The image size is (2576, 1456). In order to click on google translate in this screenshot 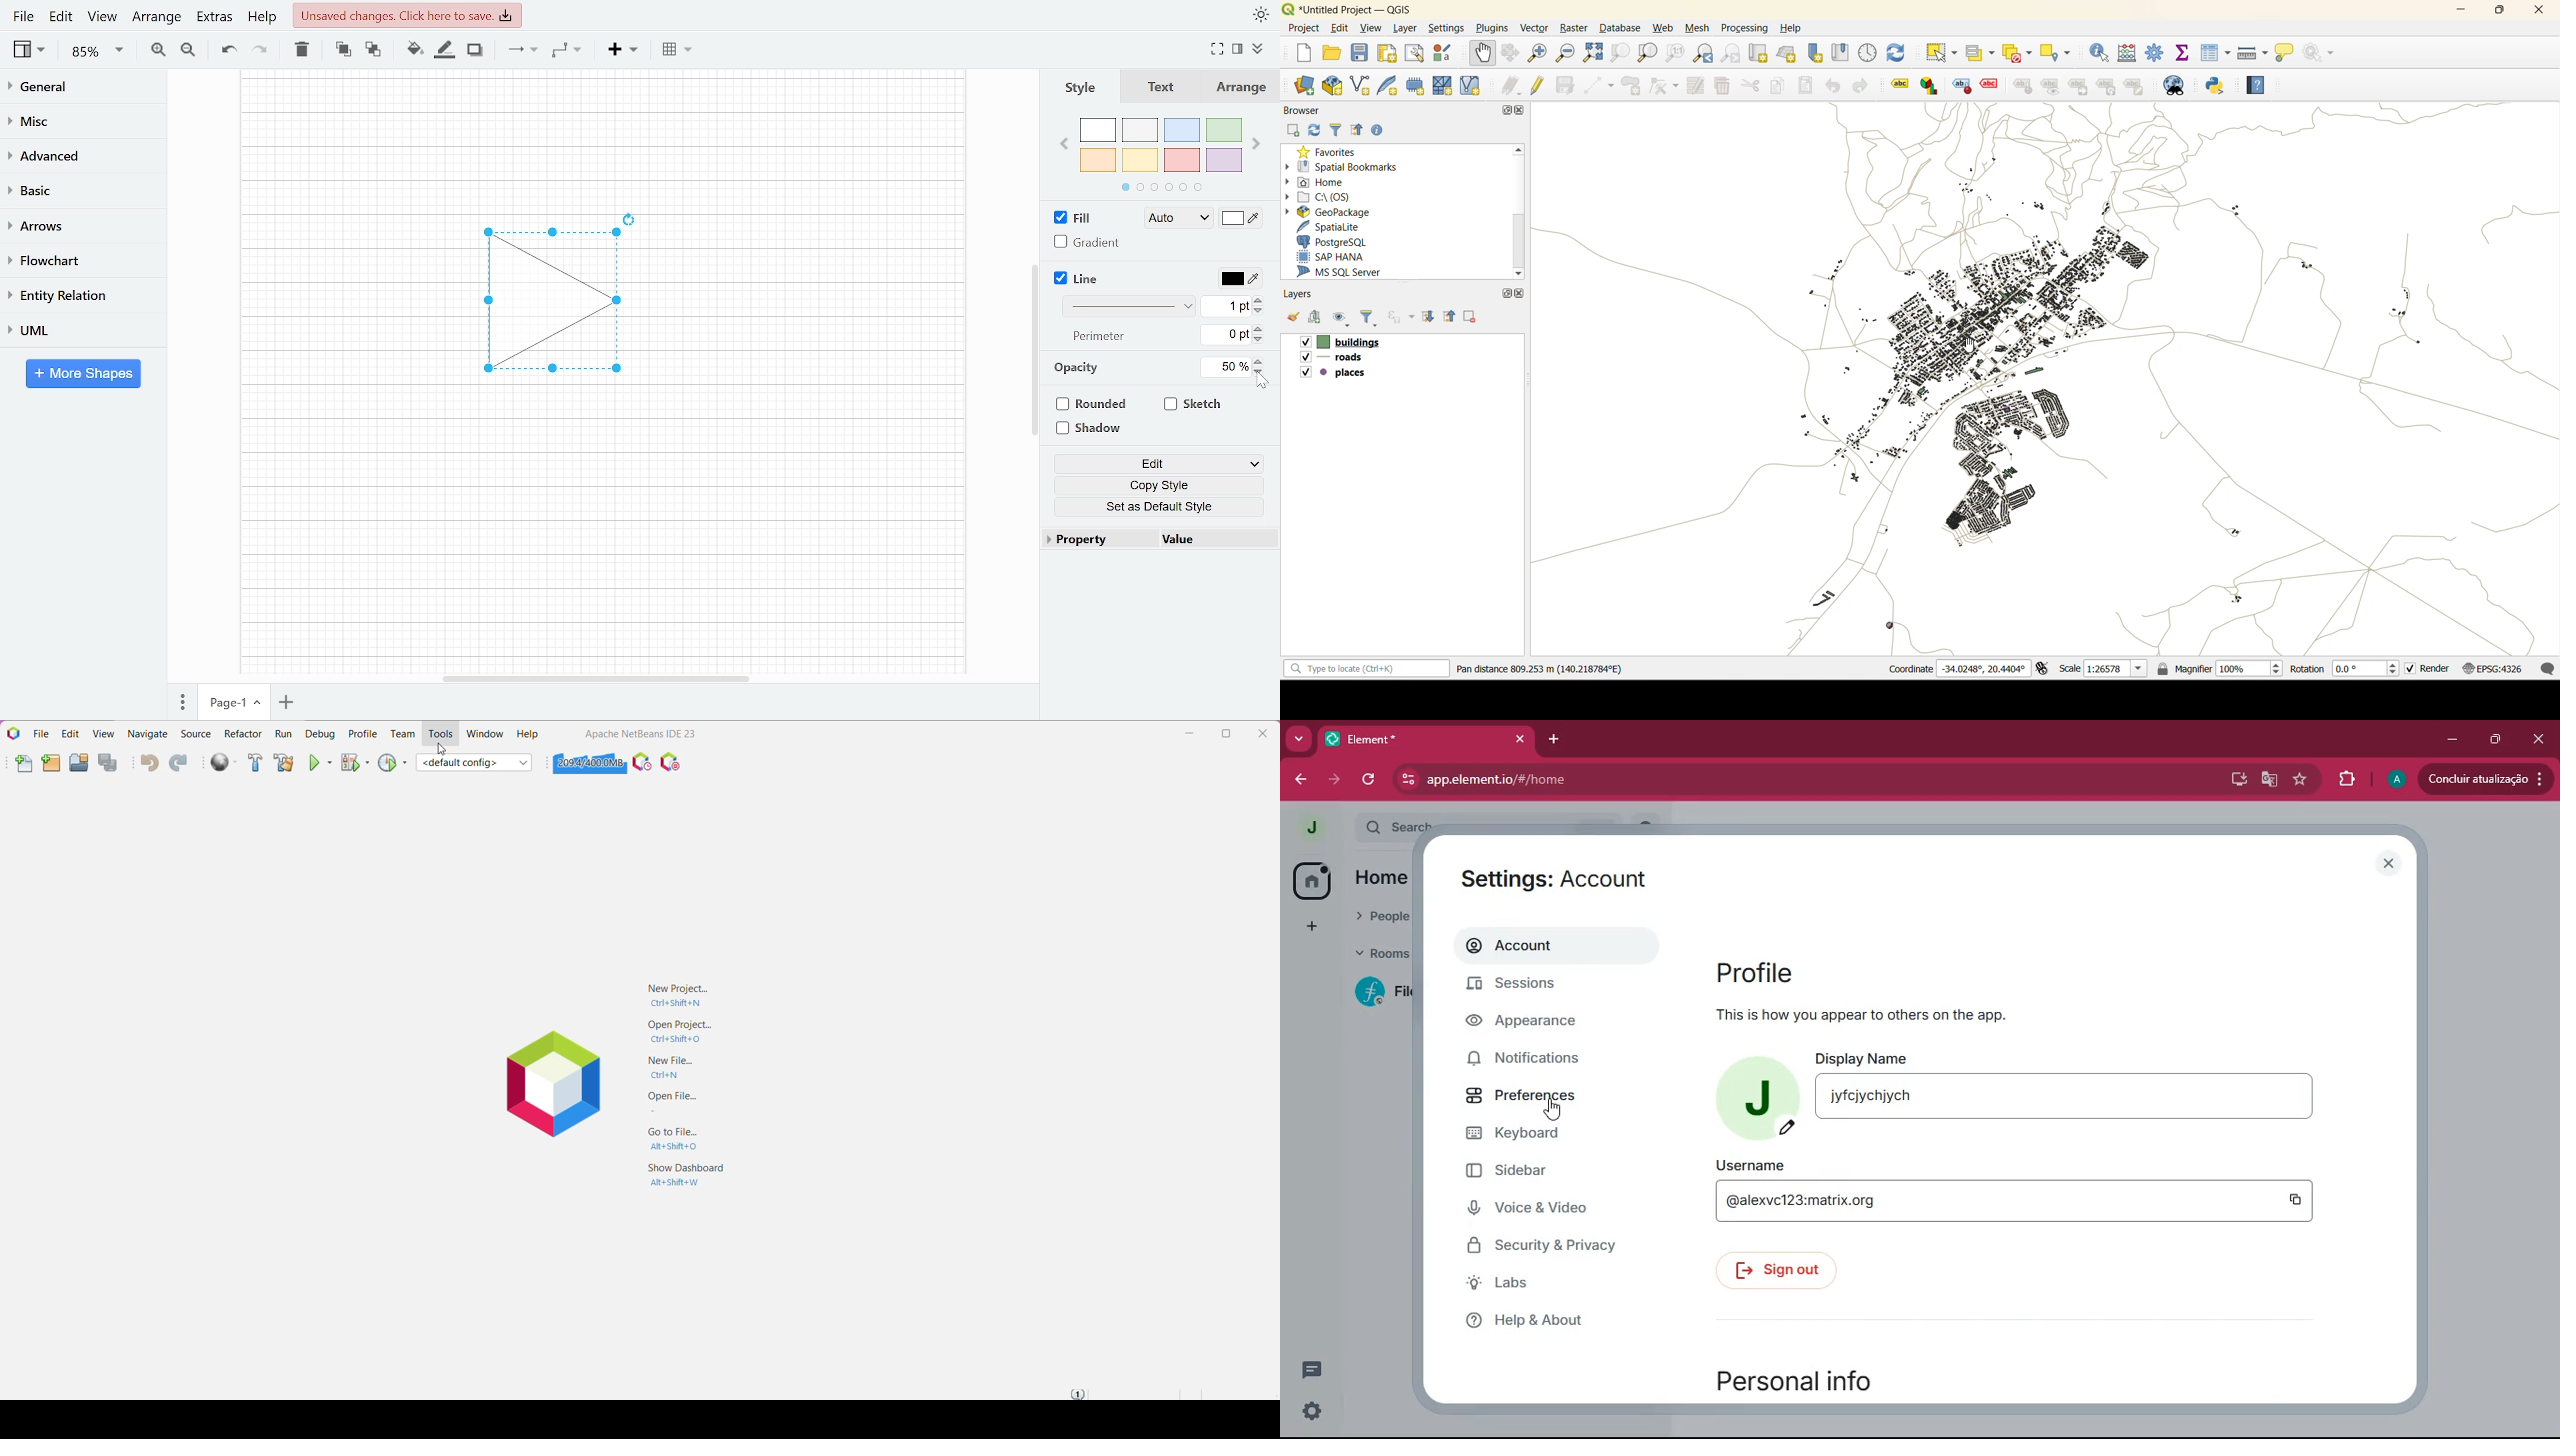, I will do `click(2268, 782)`.